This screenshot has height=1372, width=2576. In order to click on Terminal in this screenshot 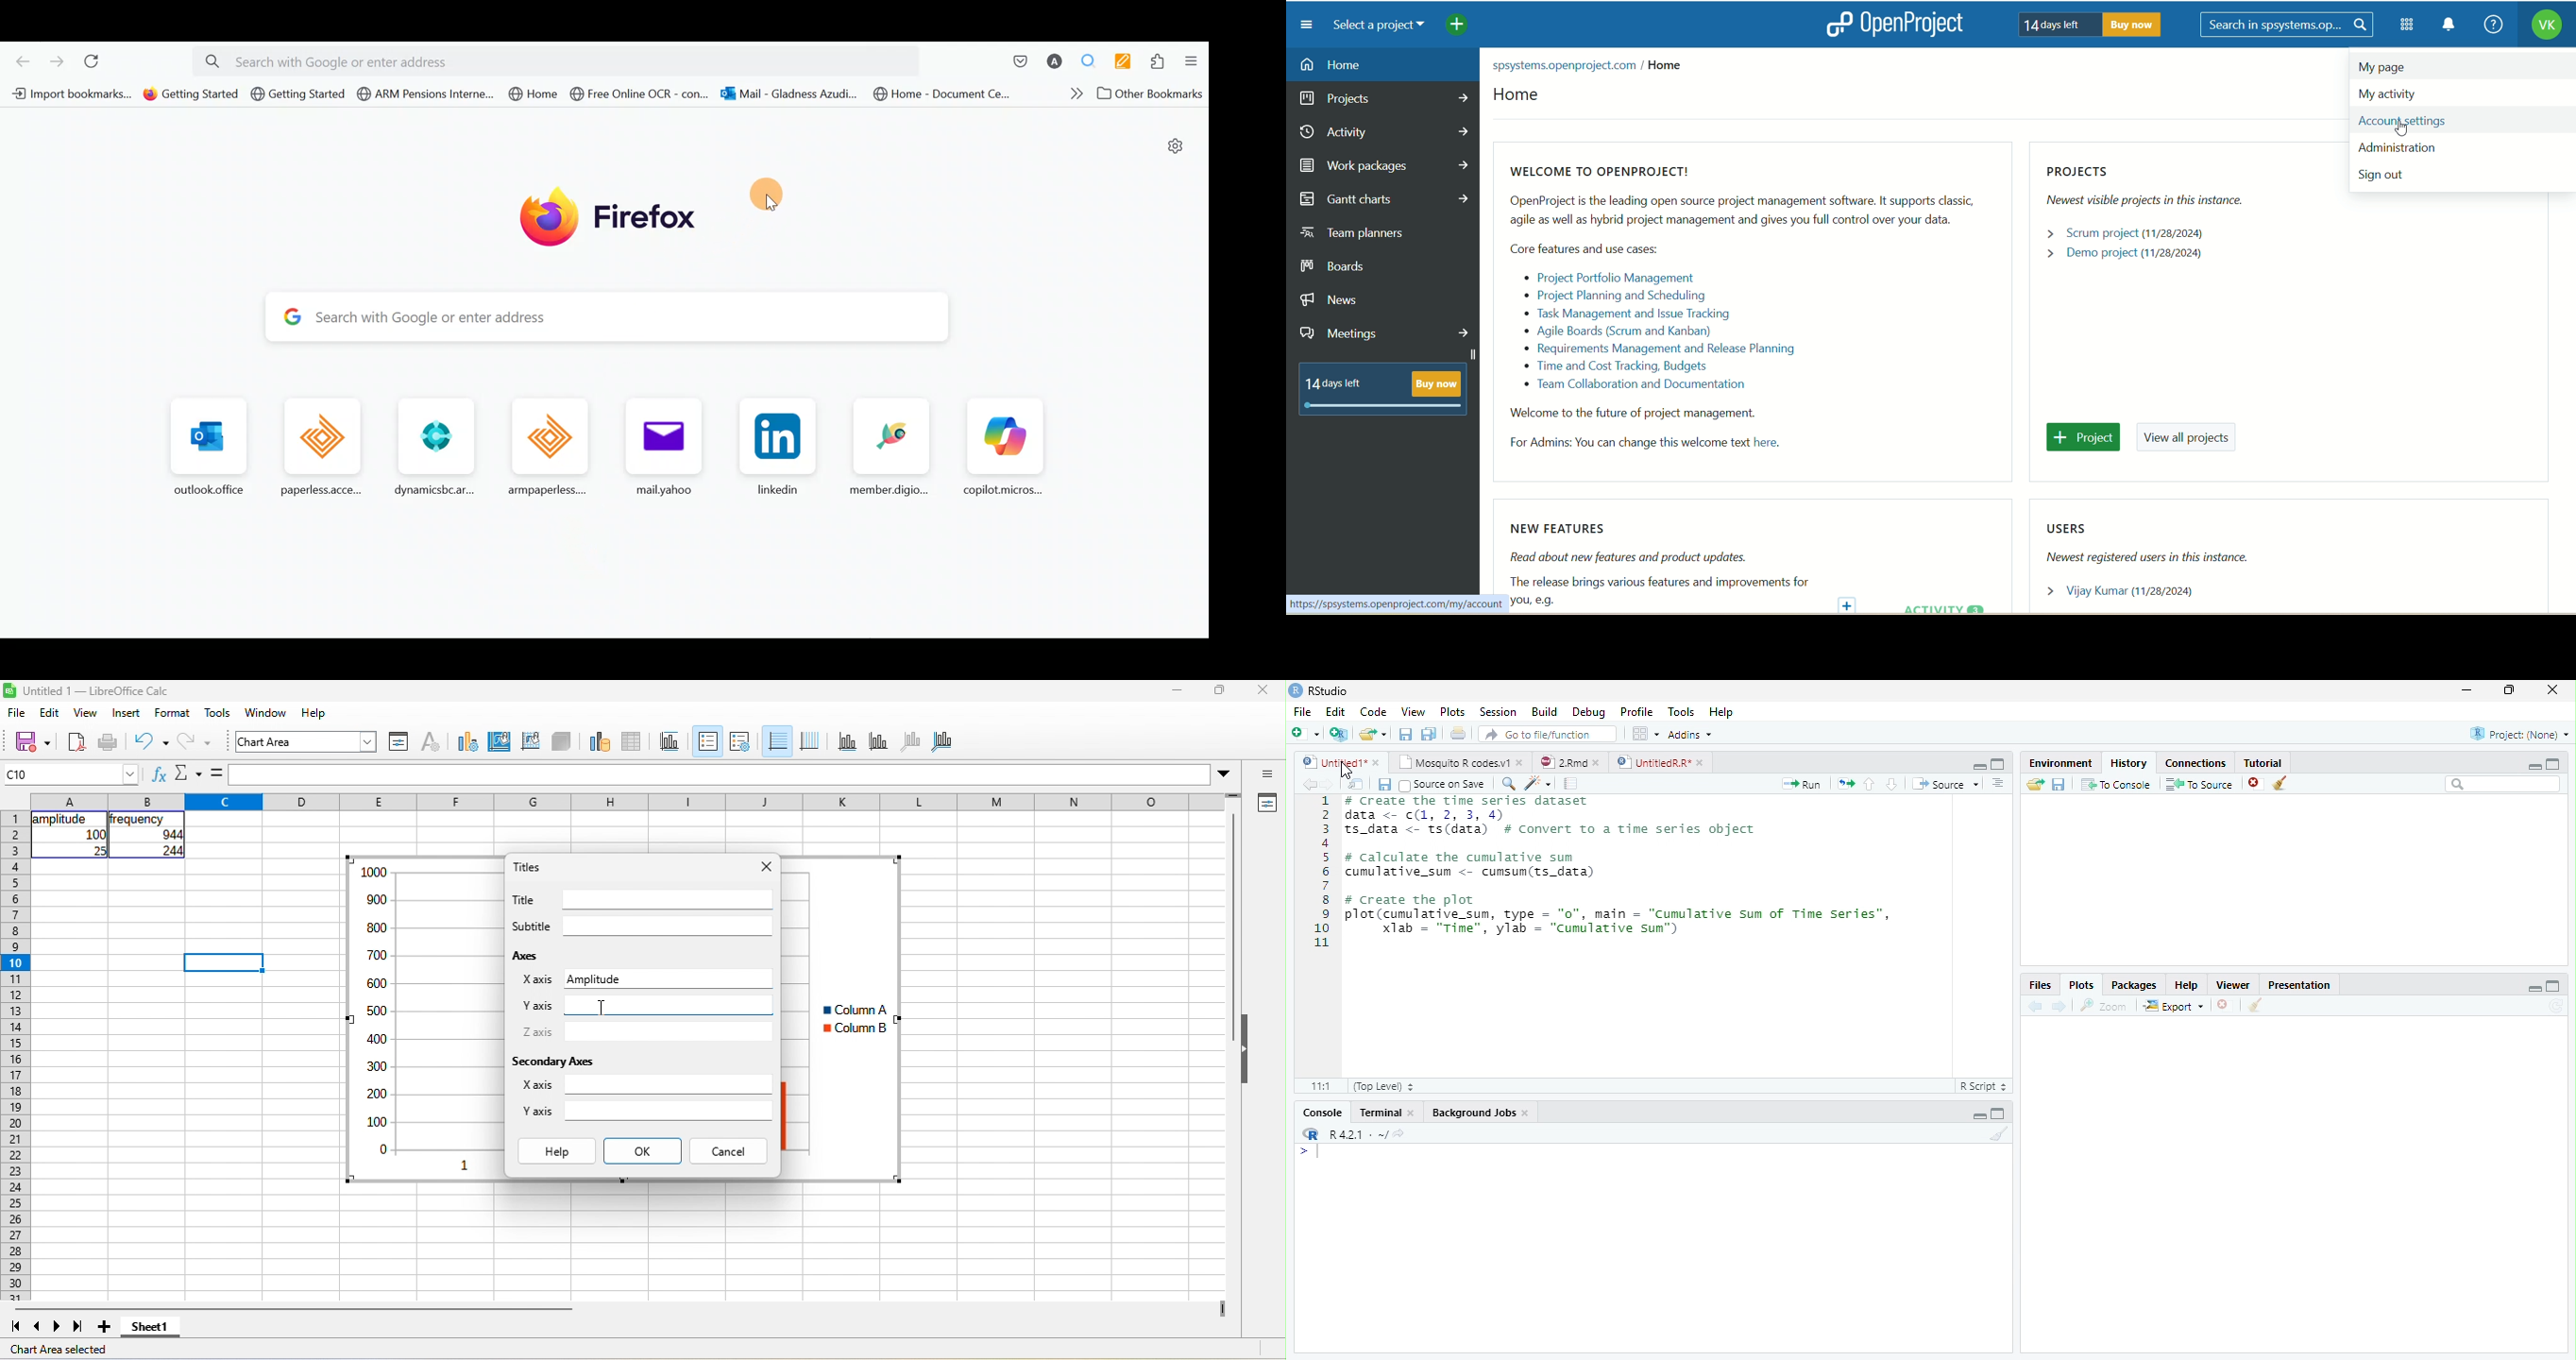, I will do `click(1386, 1113)`.